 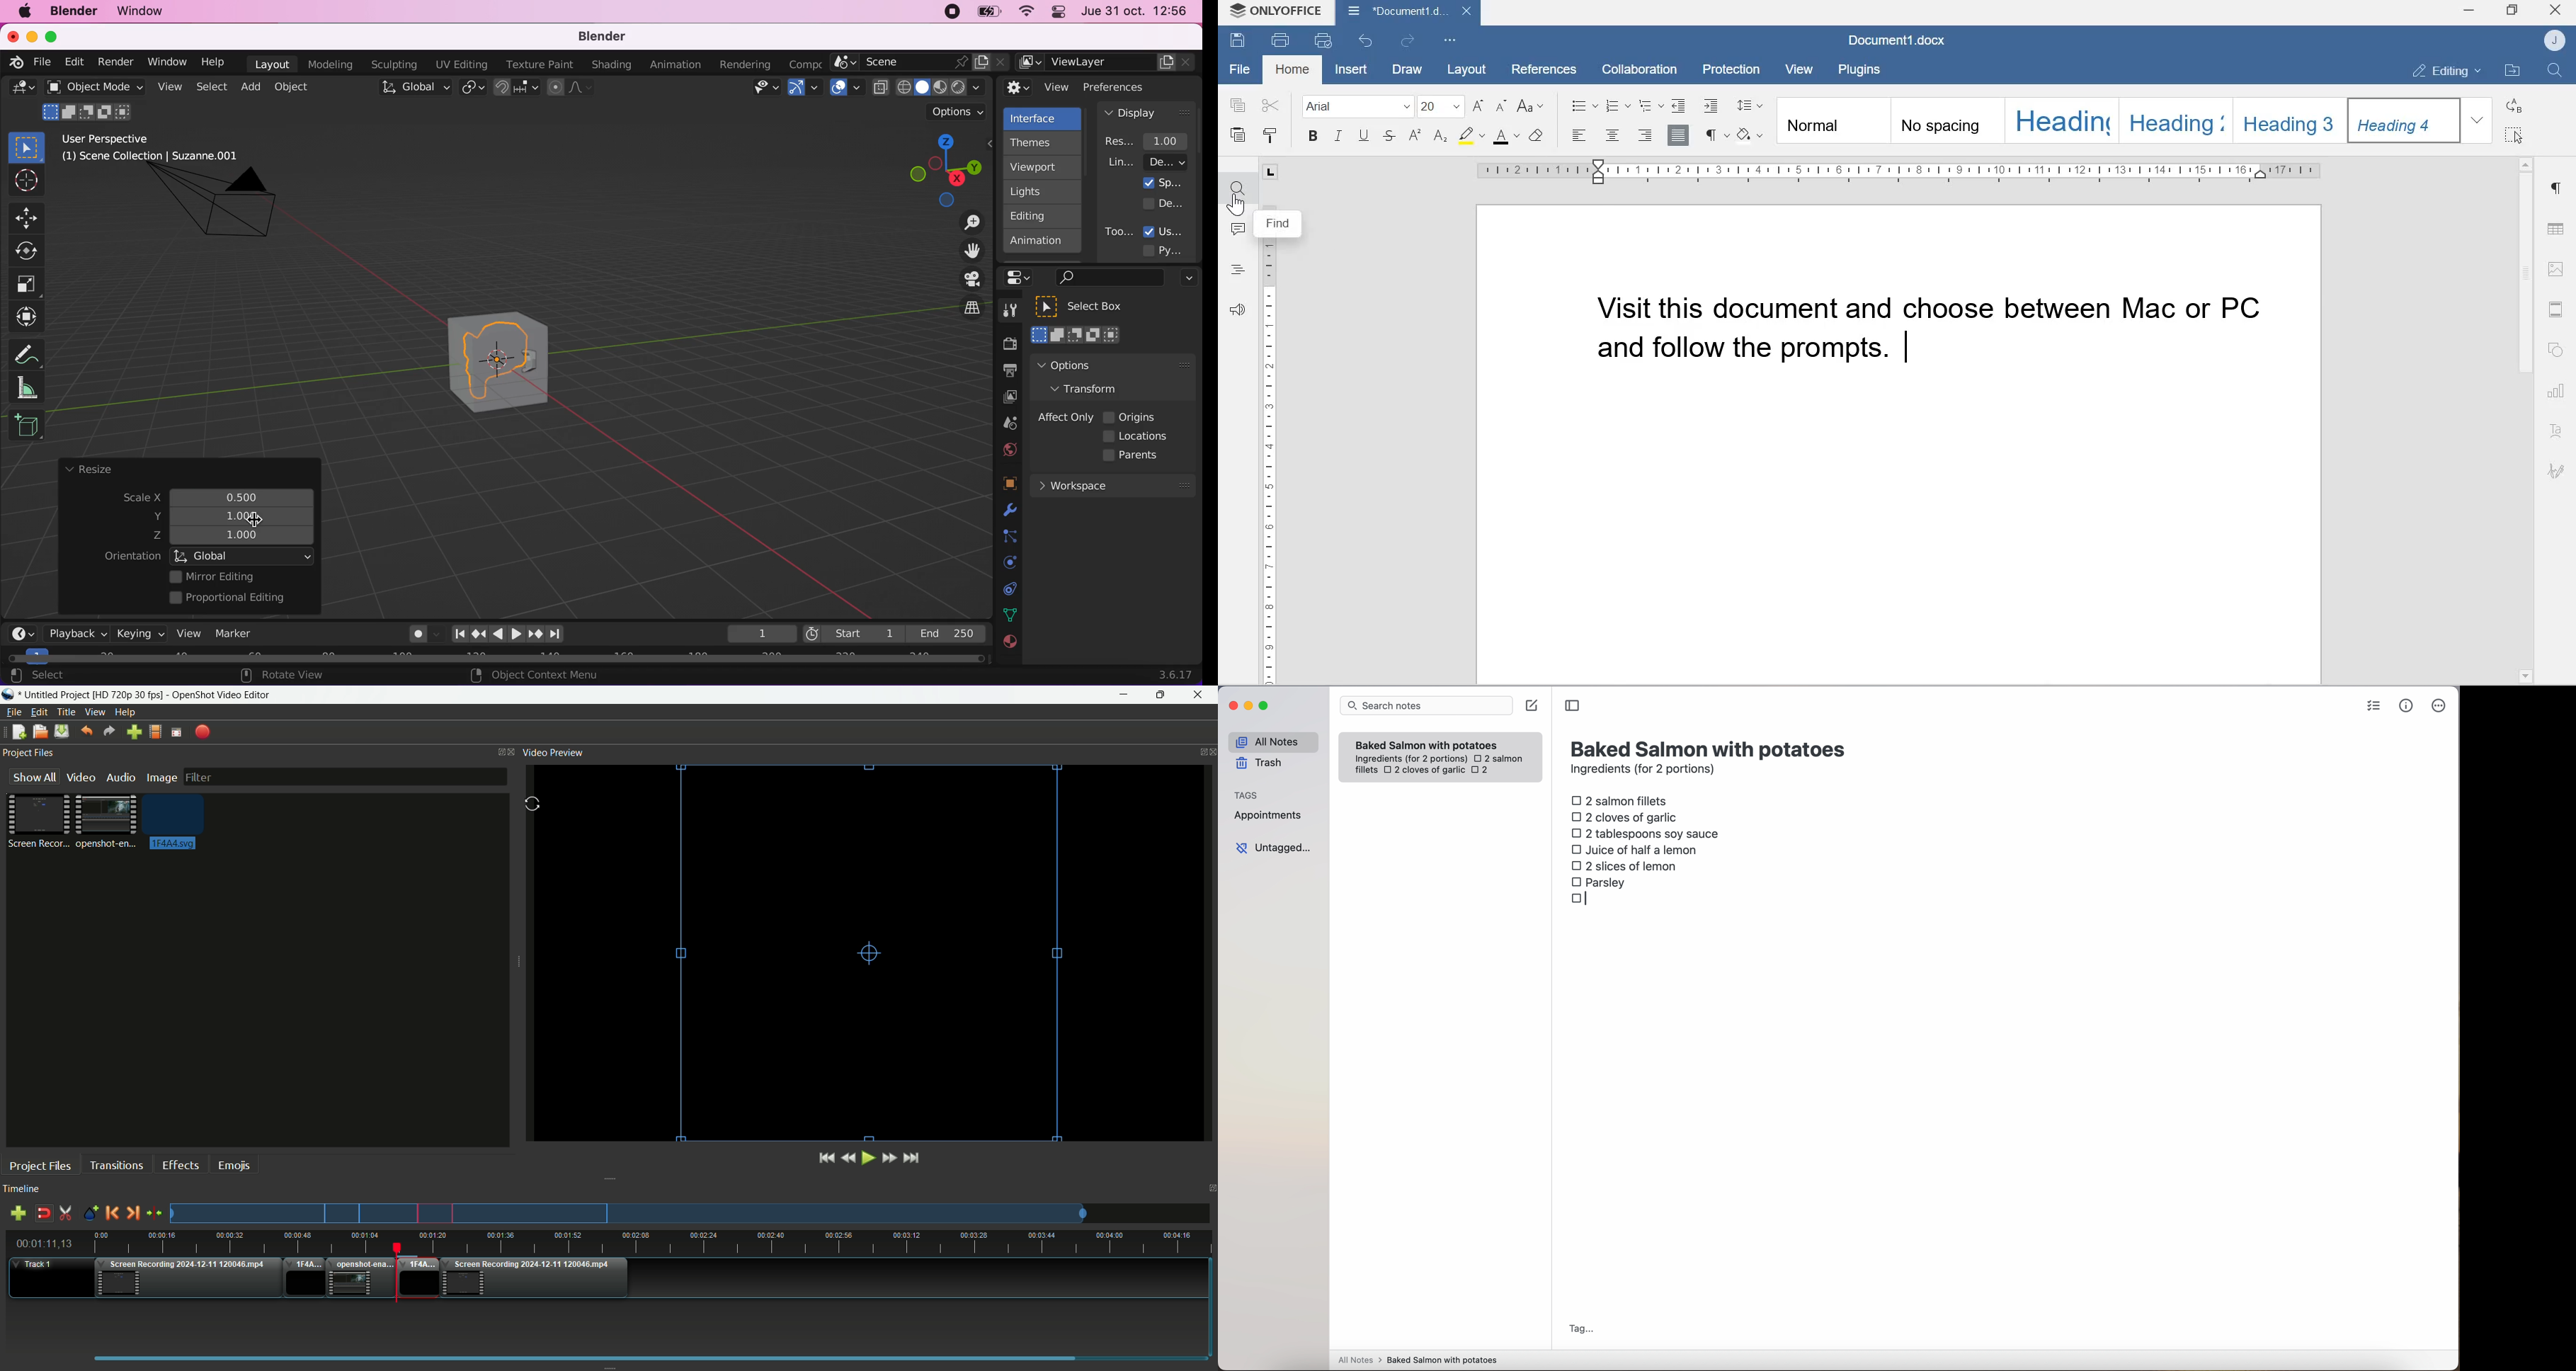 What do you see at coordinates (2555, 309) in the screenshot?
I see `Header & Footer` at bounding box center [2555, 309].